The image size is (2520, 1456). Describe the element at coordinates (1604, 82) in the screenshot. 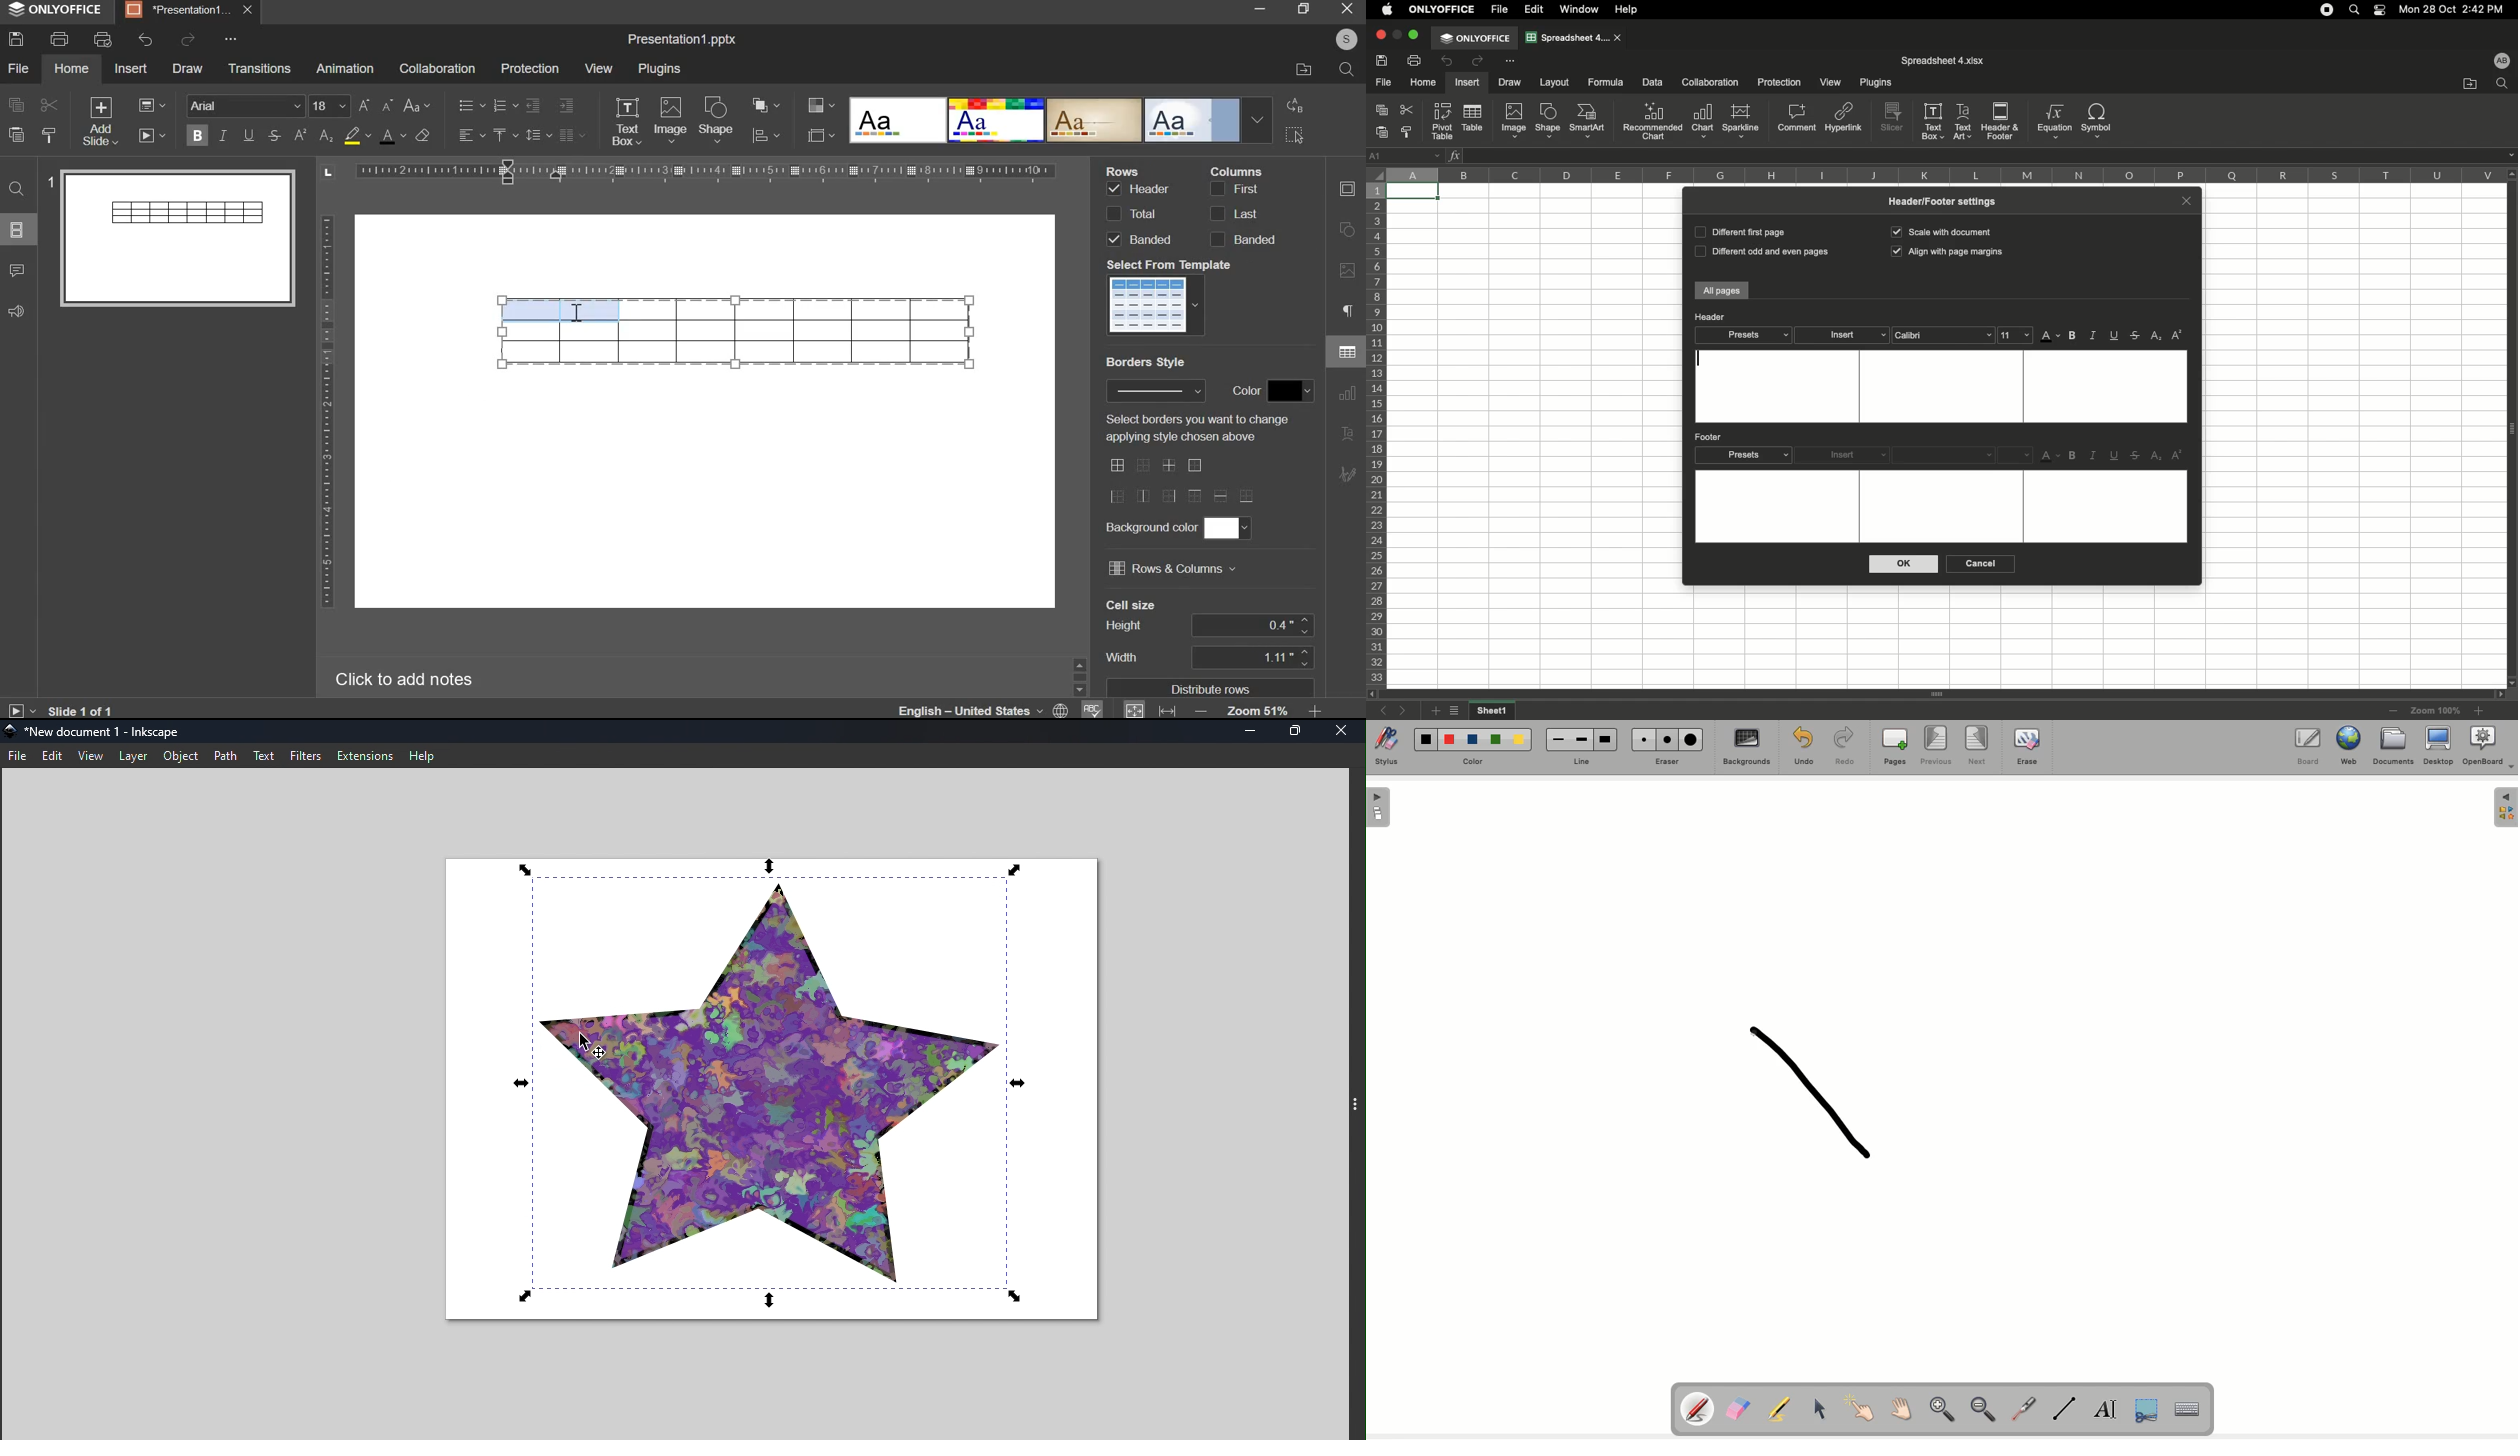

I see `Formula` at that location.